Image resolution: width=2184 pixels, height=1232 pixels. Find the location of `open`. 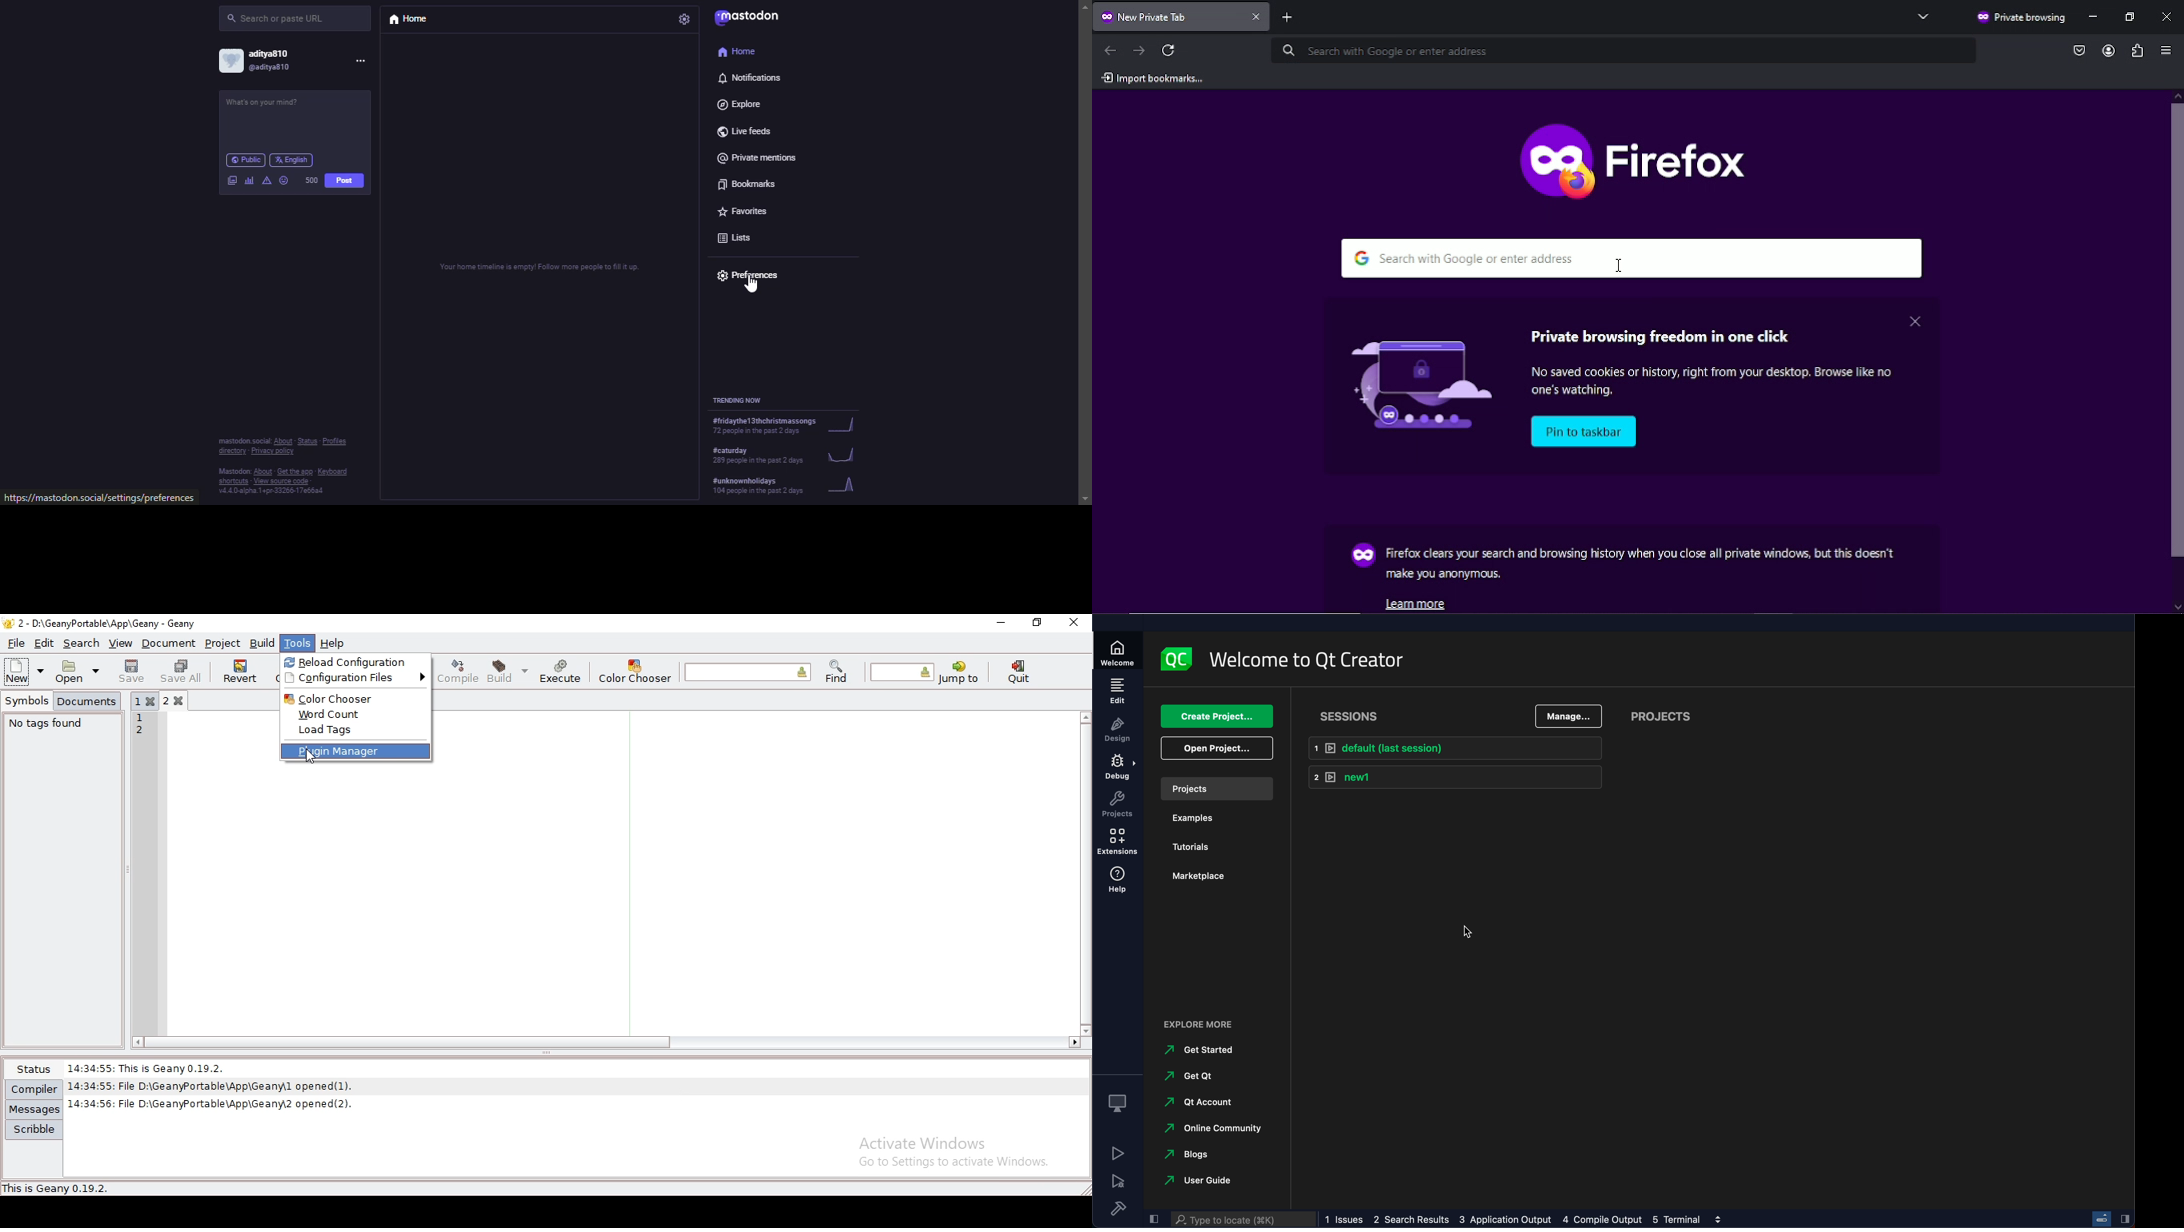

open is located at coordinates (73, 672).